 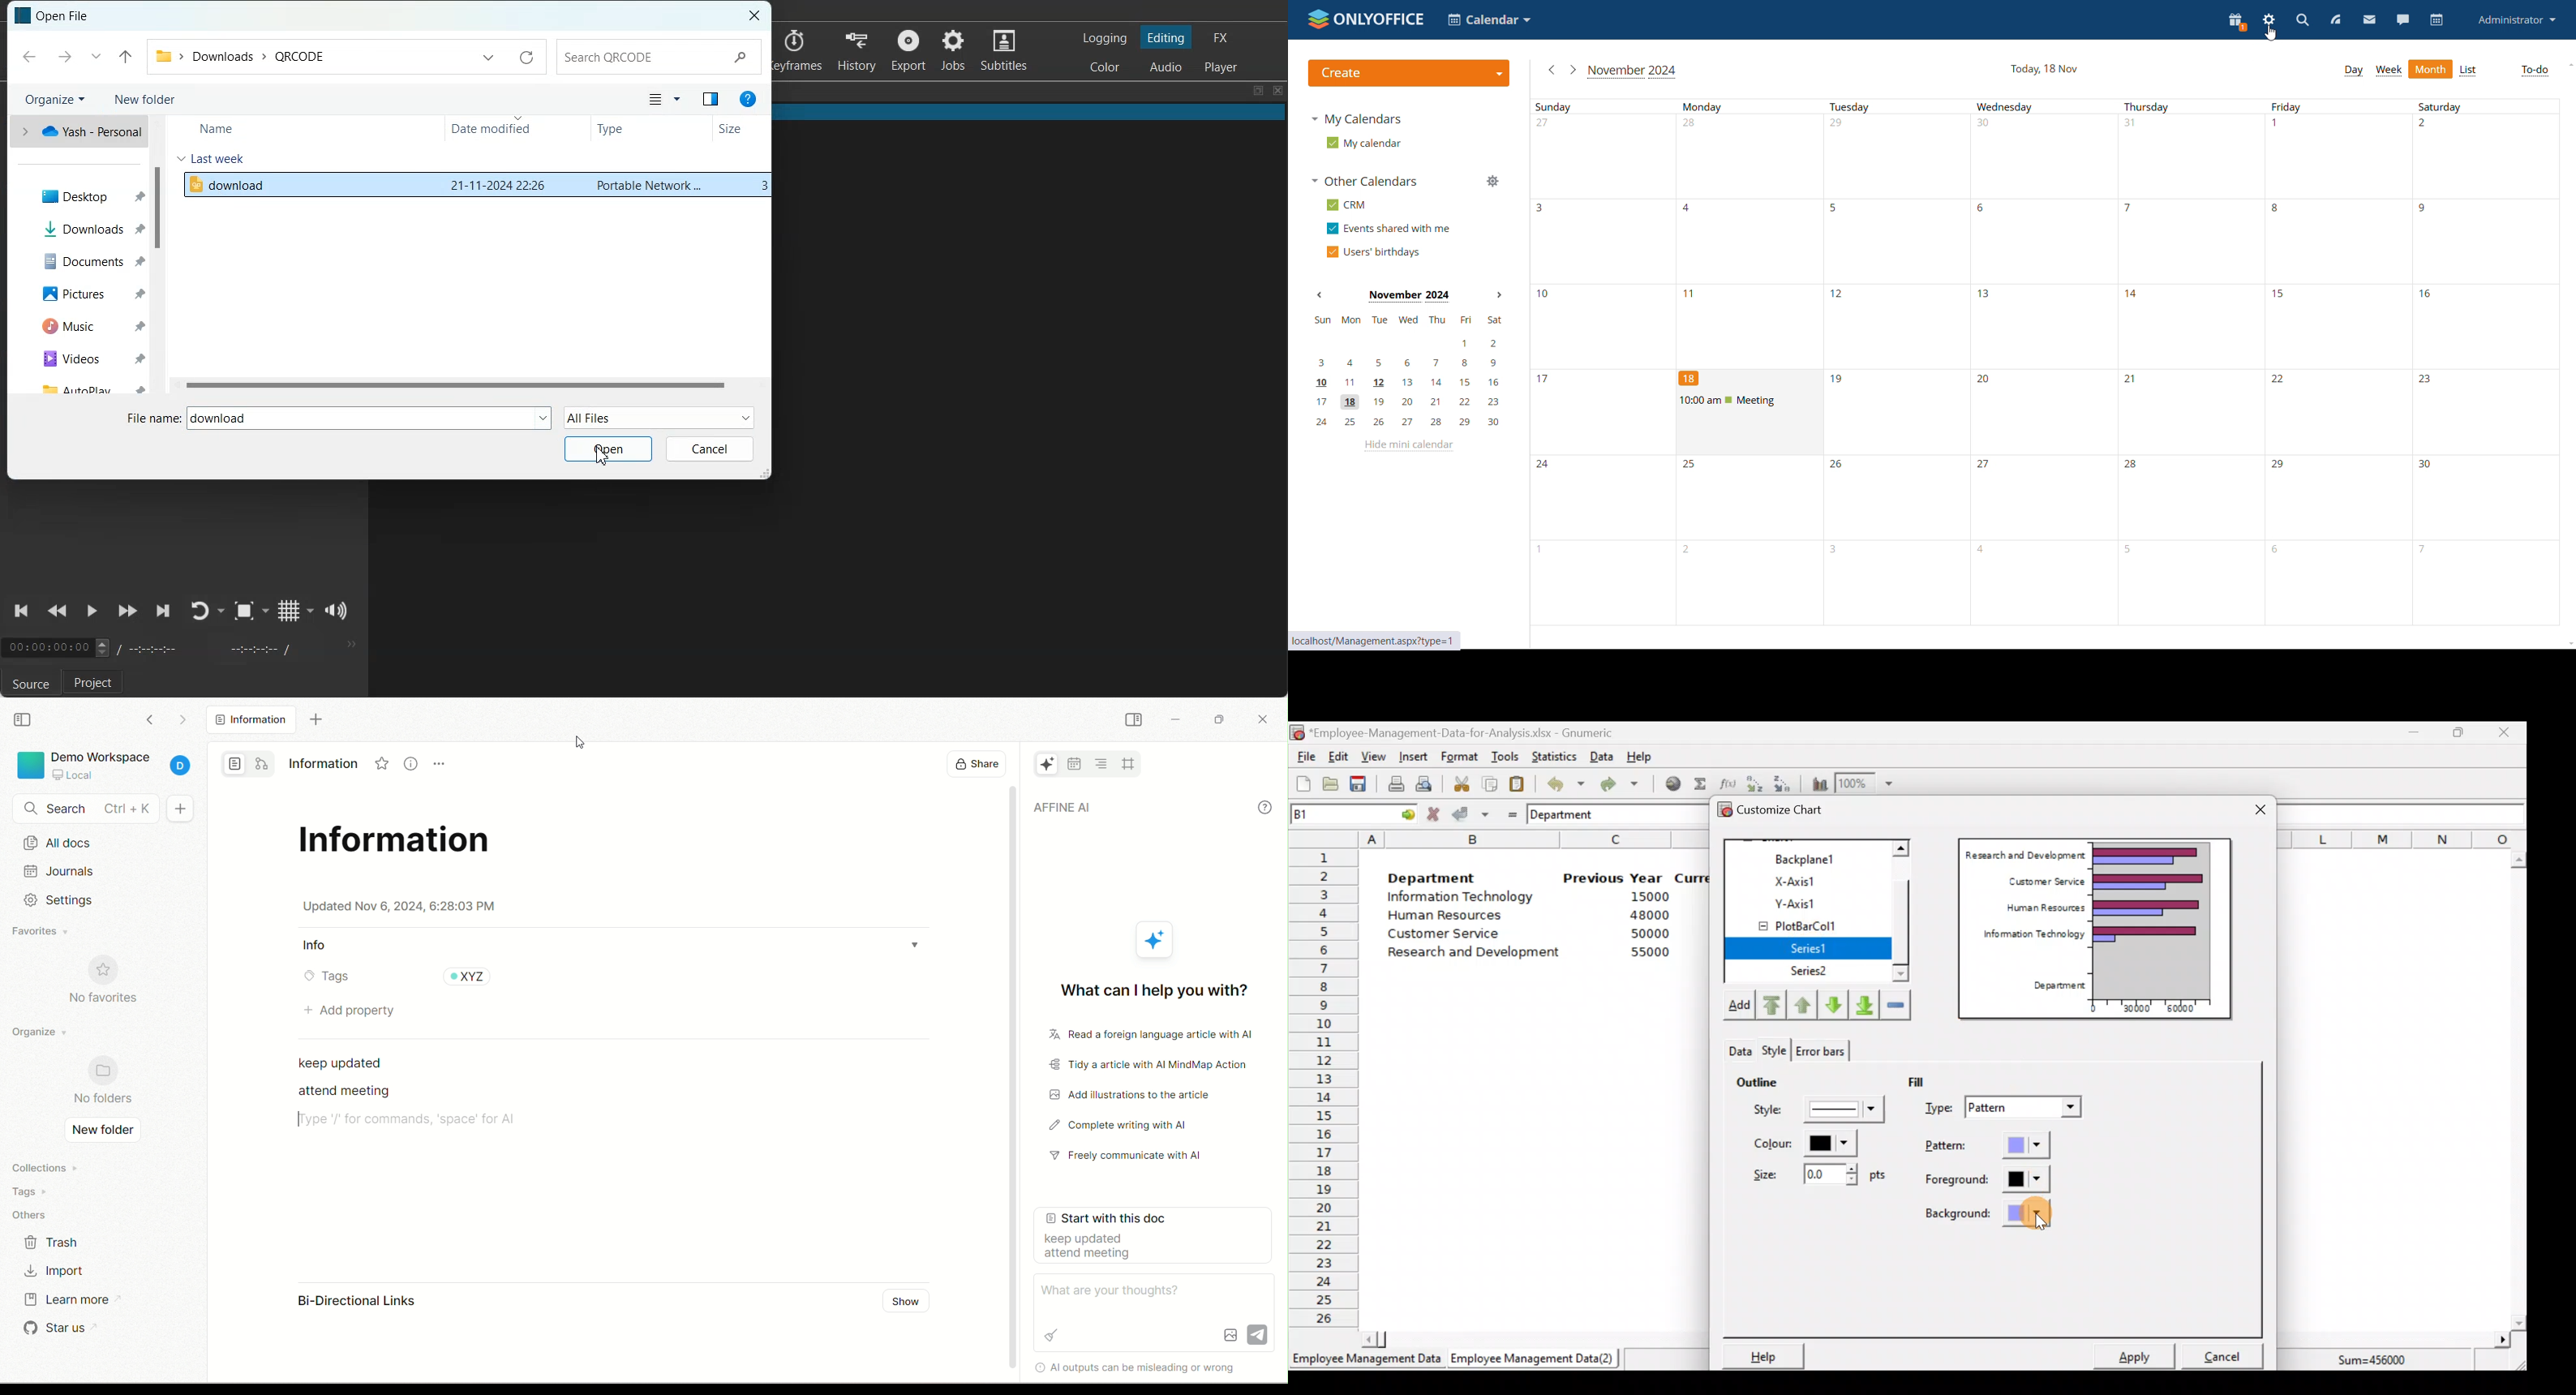 I want to click on Sum into the current cell, so click(x=1698, y=783).